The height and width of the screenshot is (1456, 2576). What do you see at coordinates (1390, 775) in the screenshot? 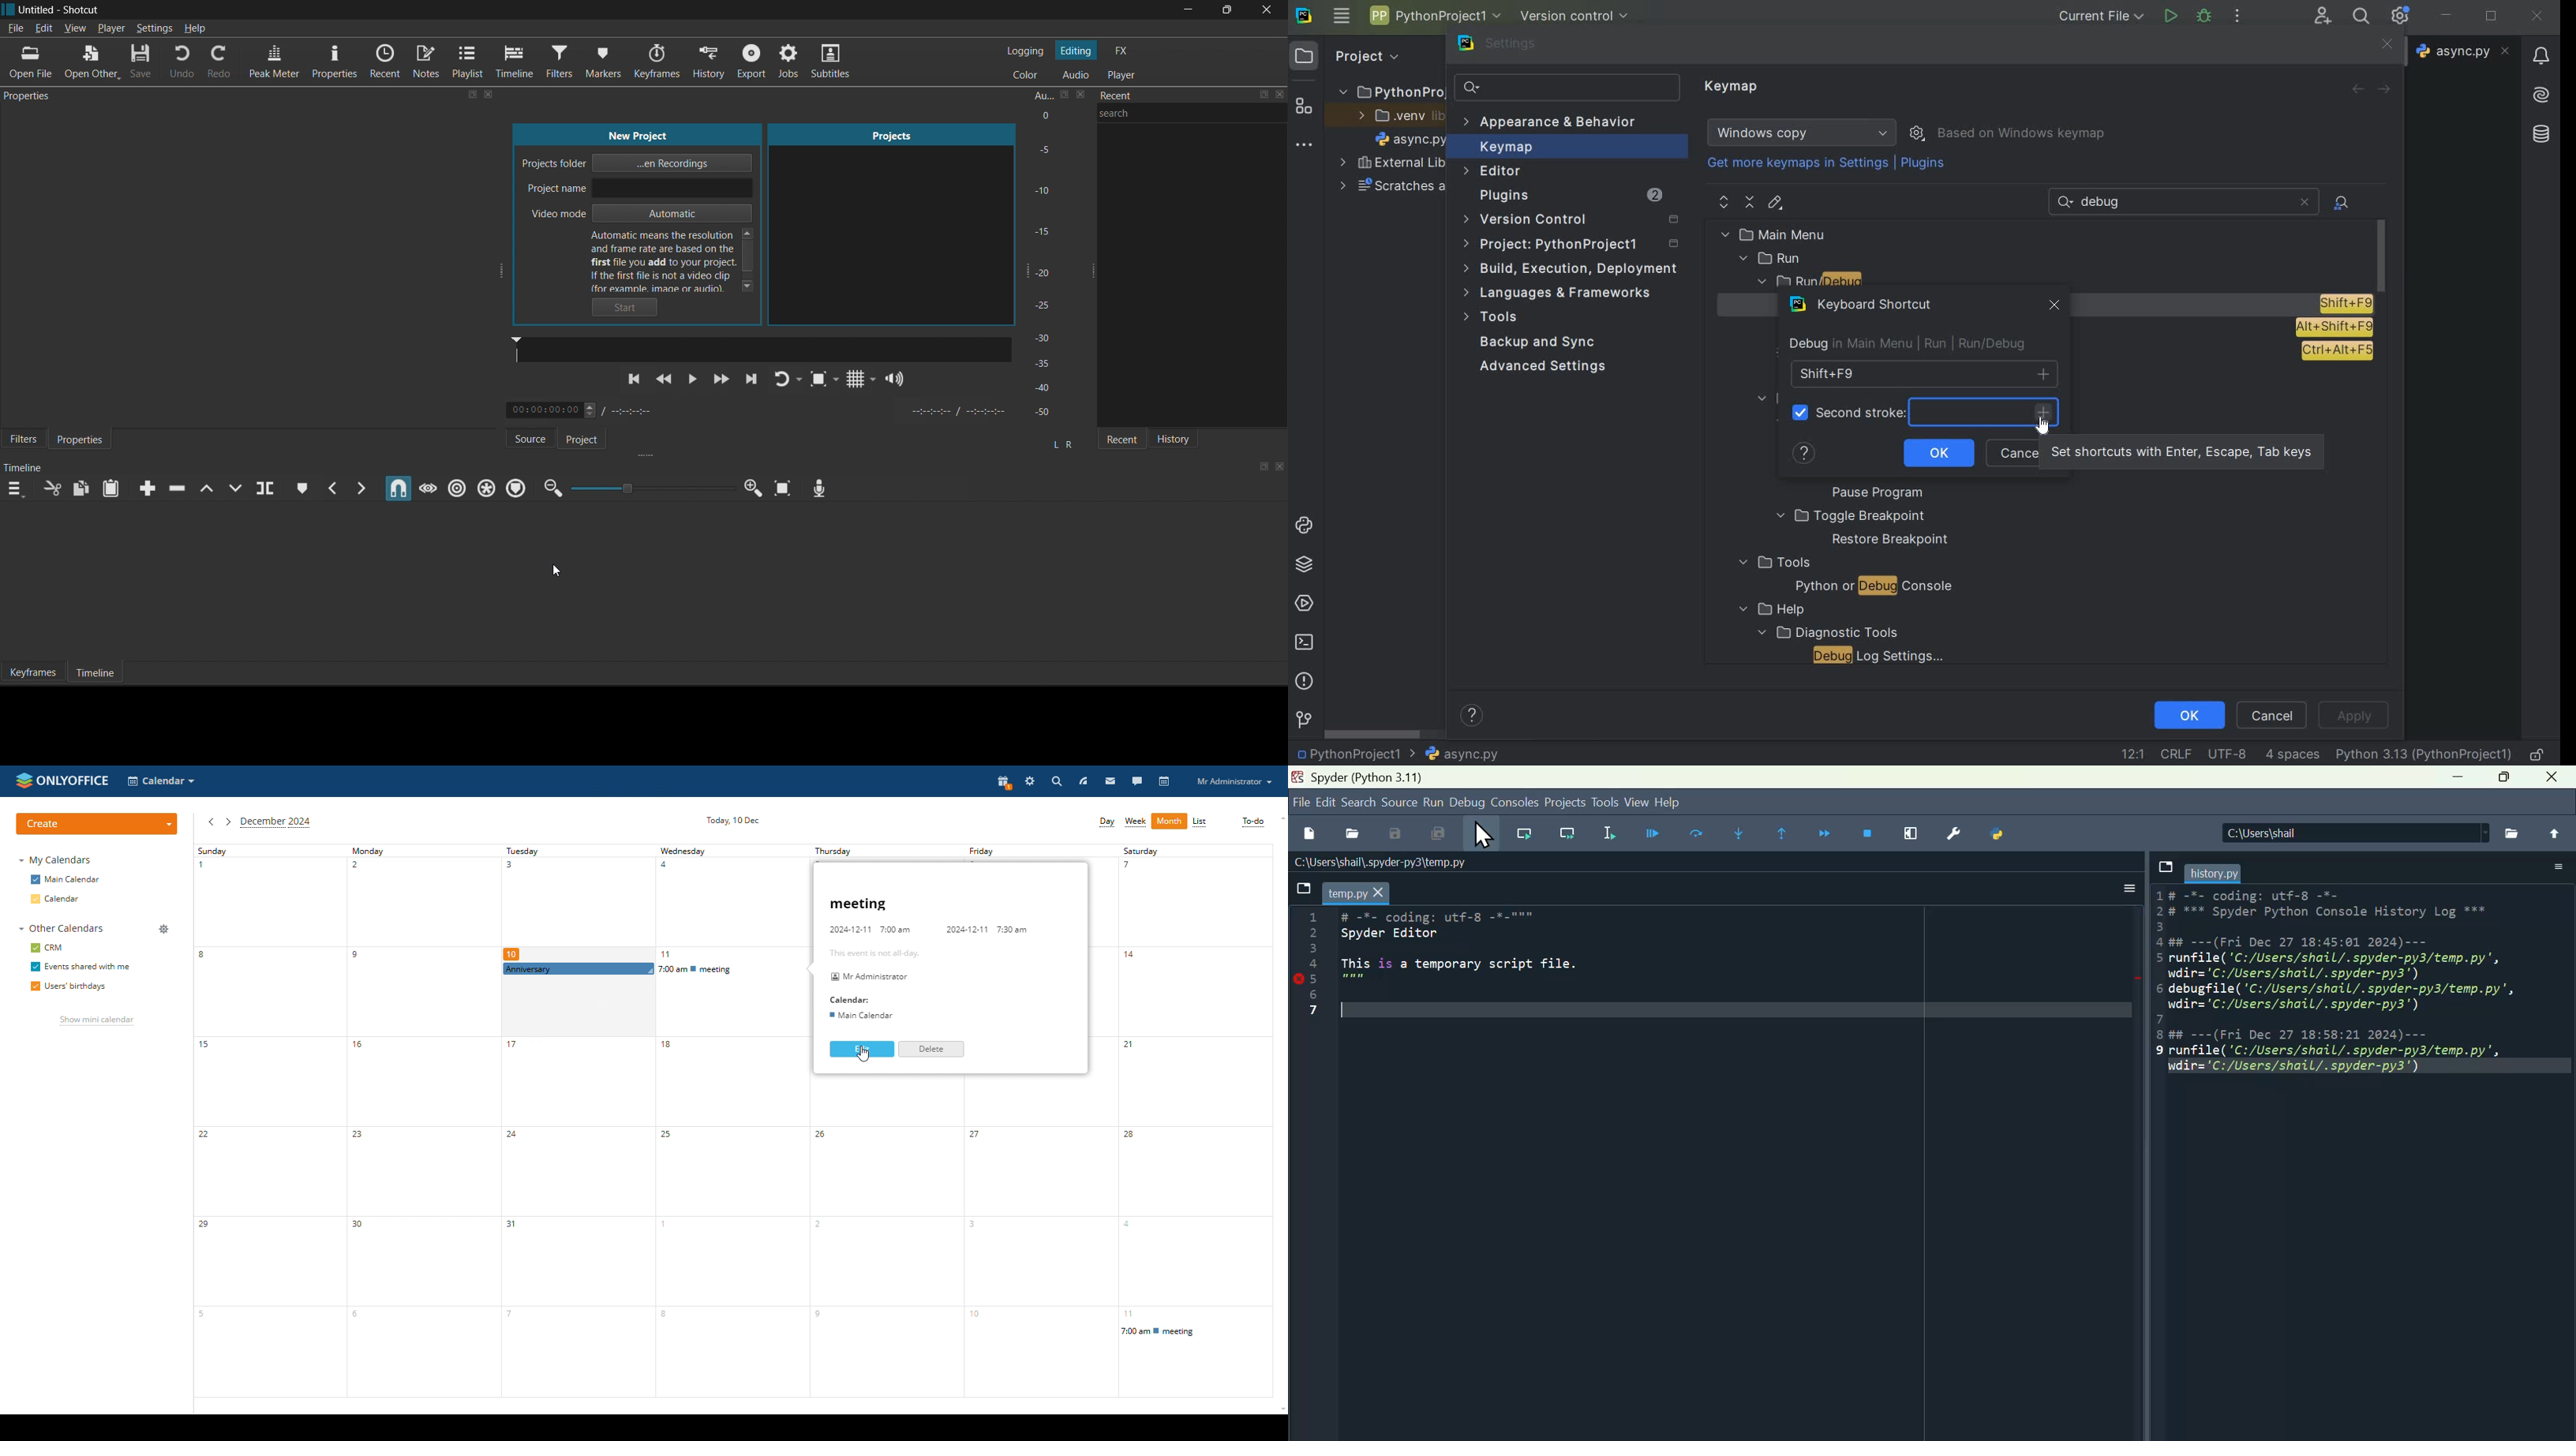
I see `Spider (python 3.11)` at bounding box center [1390, 775].